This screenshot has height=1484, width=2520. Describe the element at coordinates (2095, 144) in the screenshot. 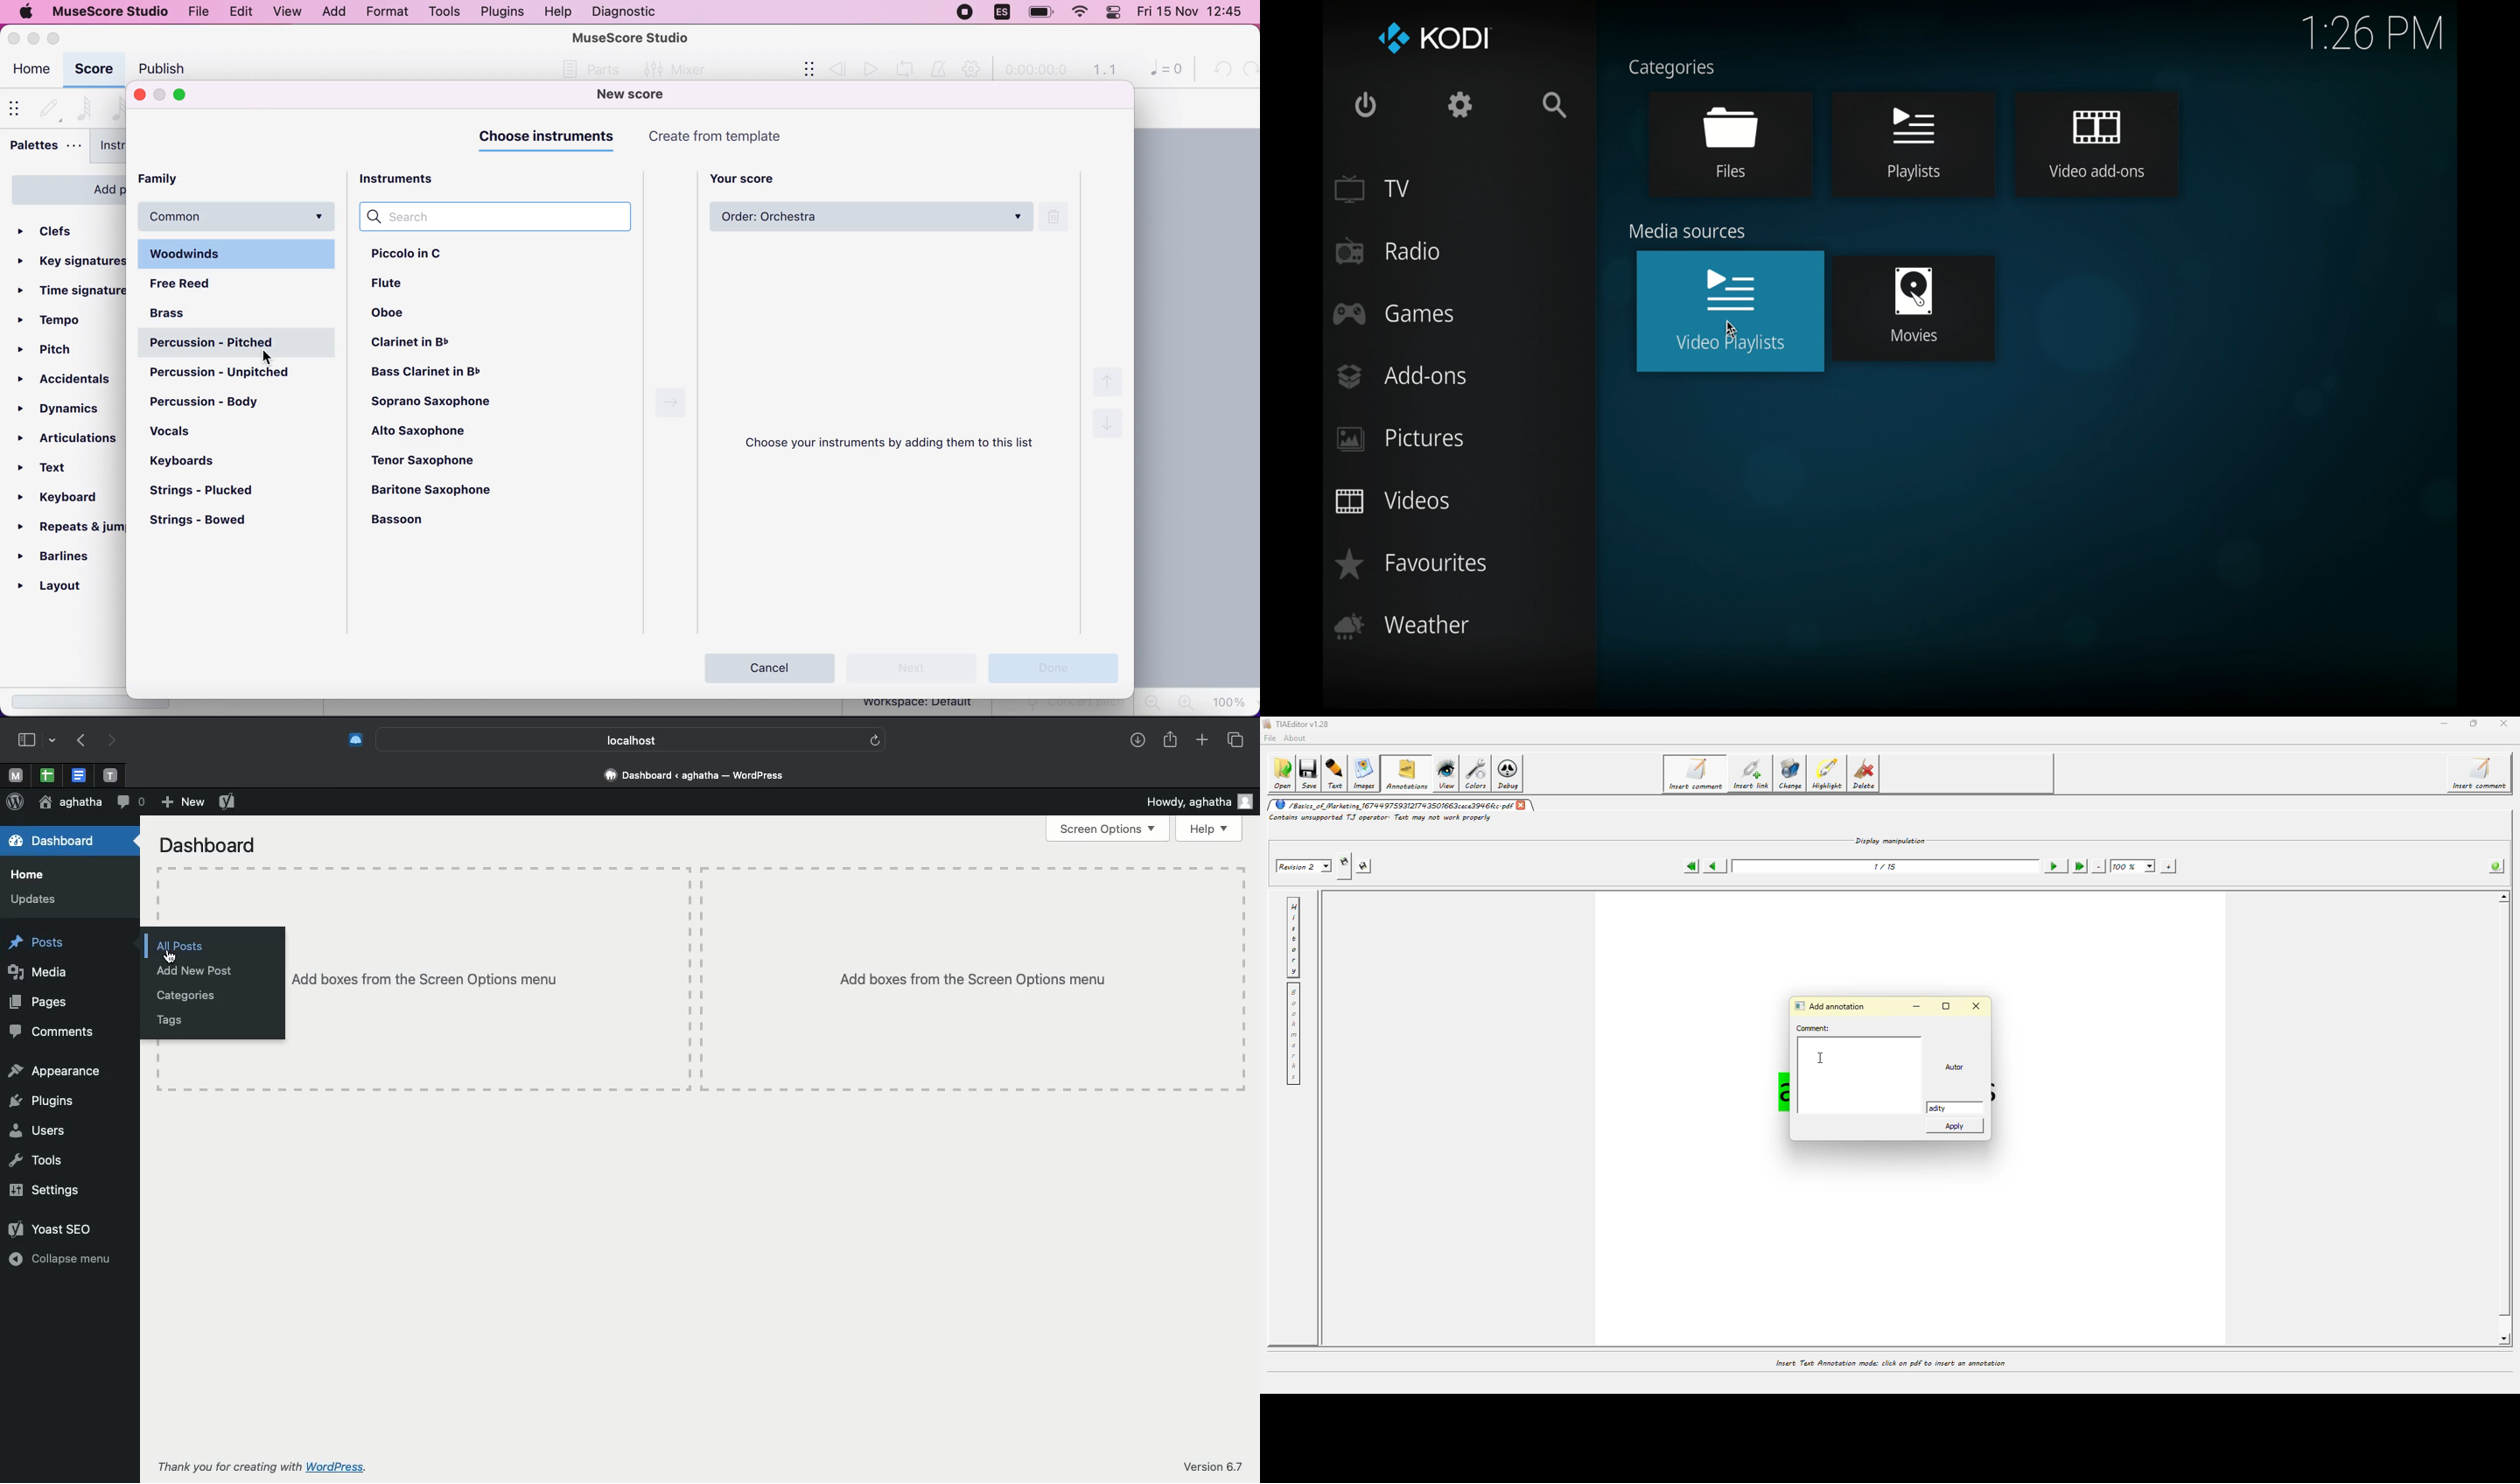

I see `video add-ons` at that location.